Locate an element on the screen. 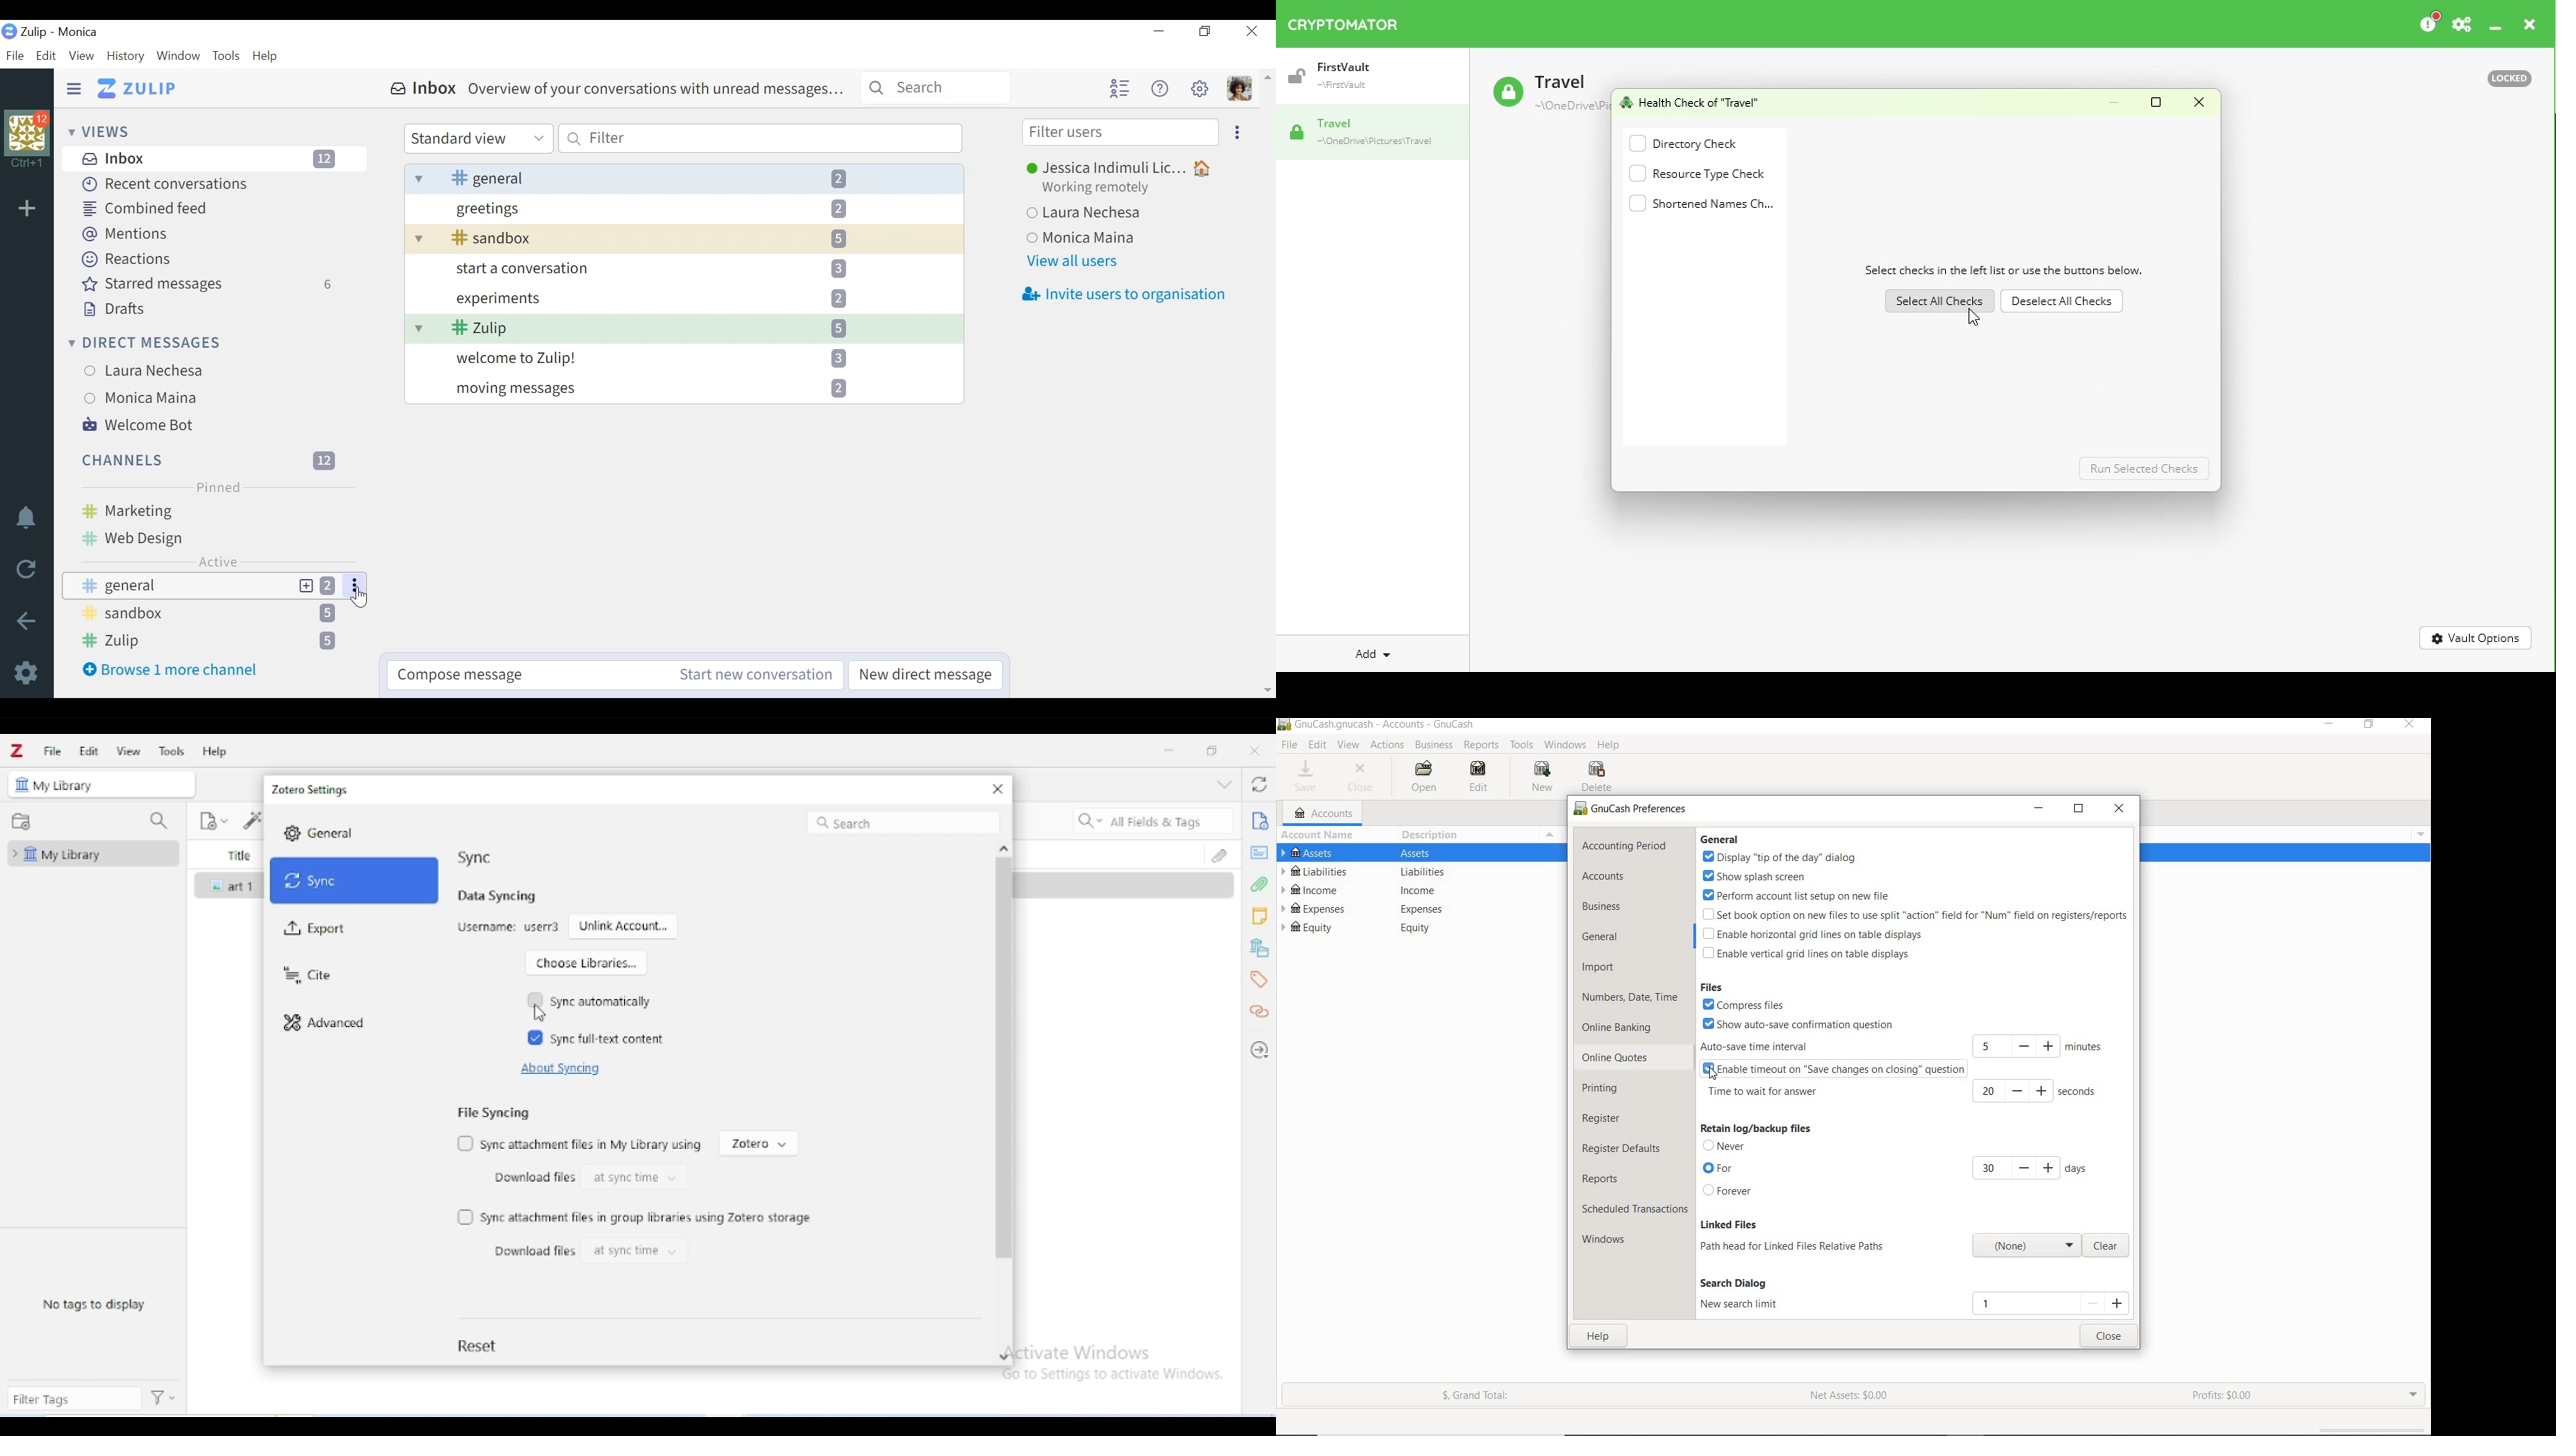 The height and width of the screenshot is (1456, 2576). Zulip 5 is located at coordinates (210, 642).